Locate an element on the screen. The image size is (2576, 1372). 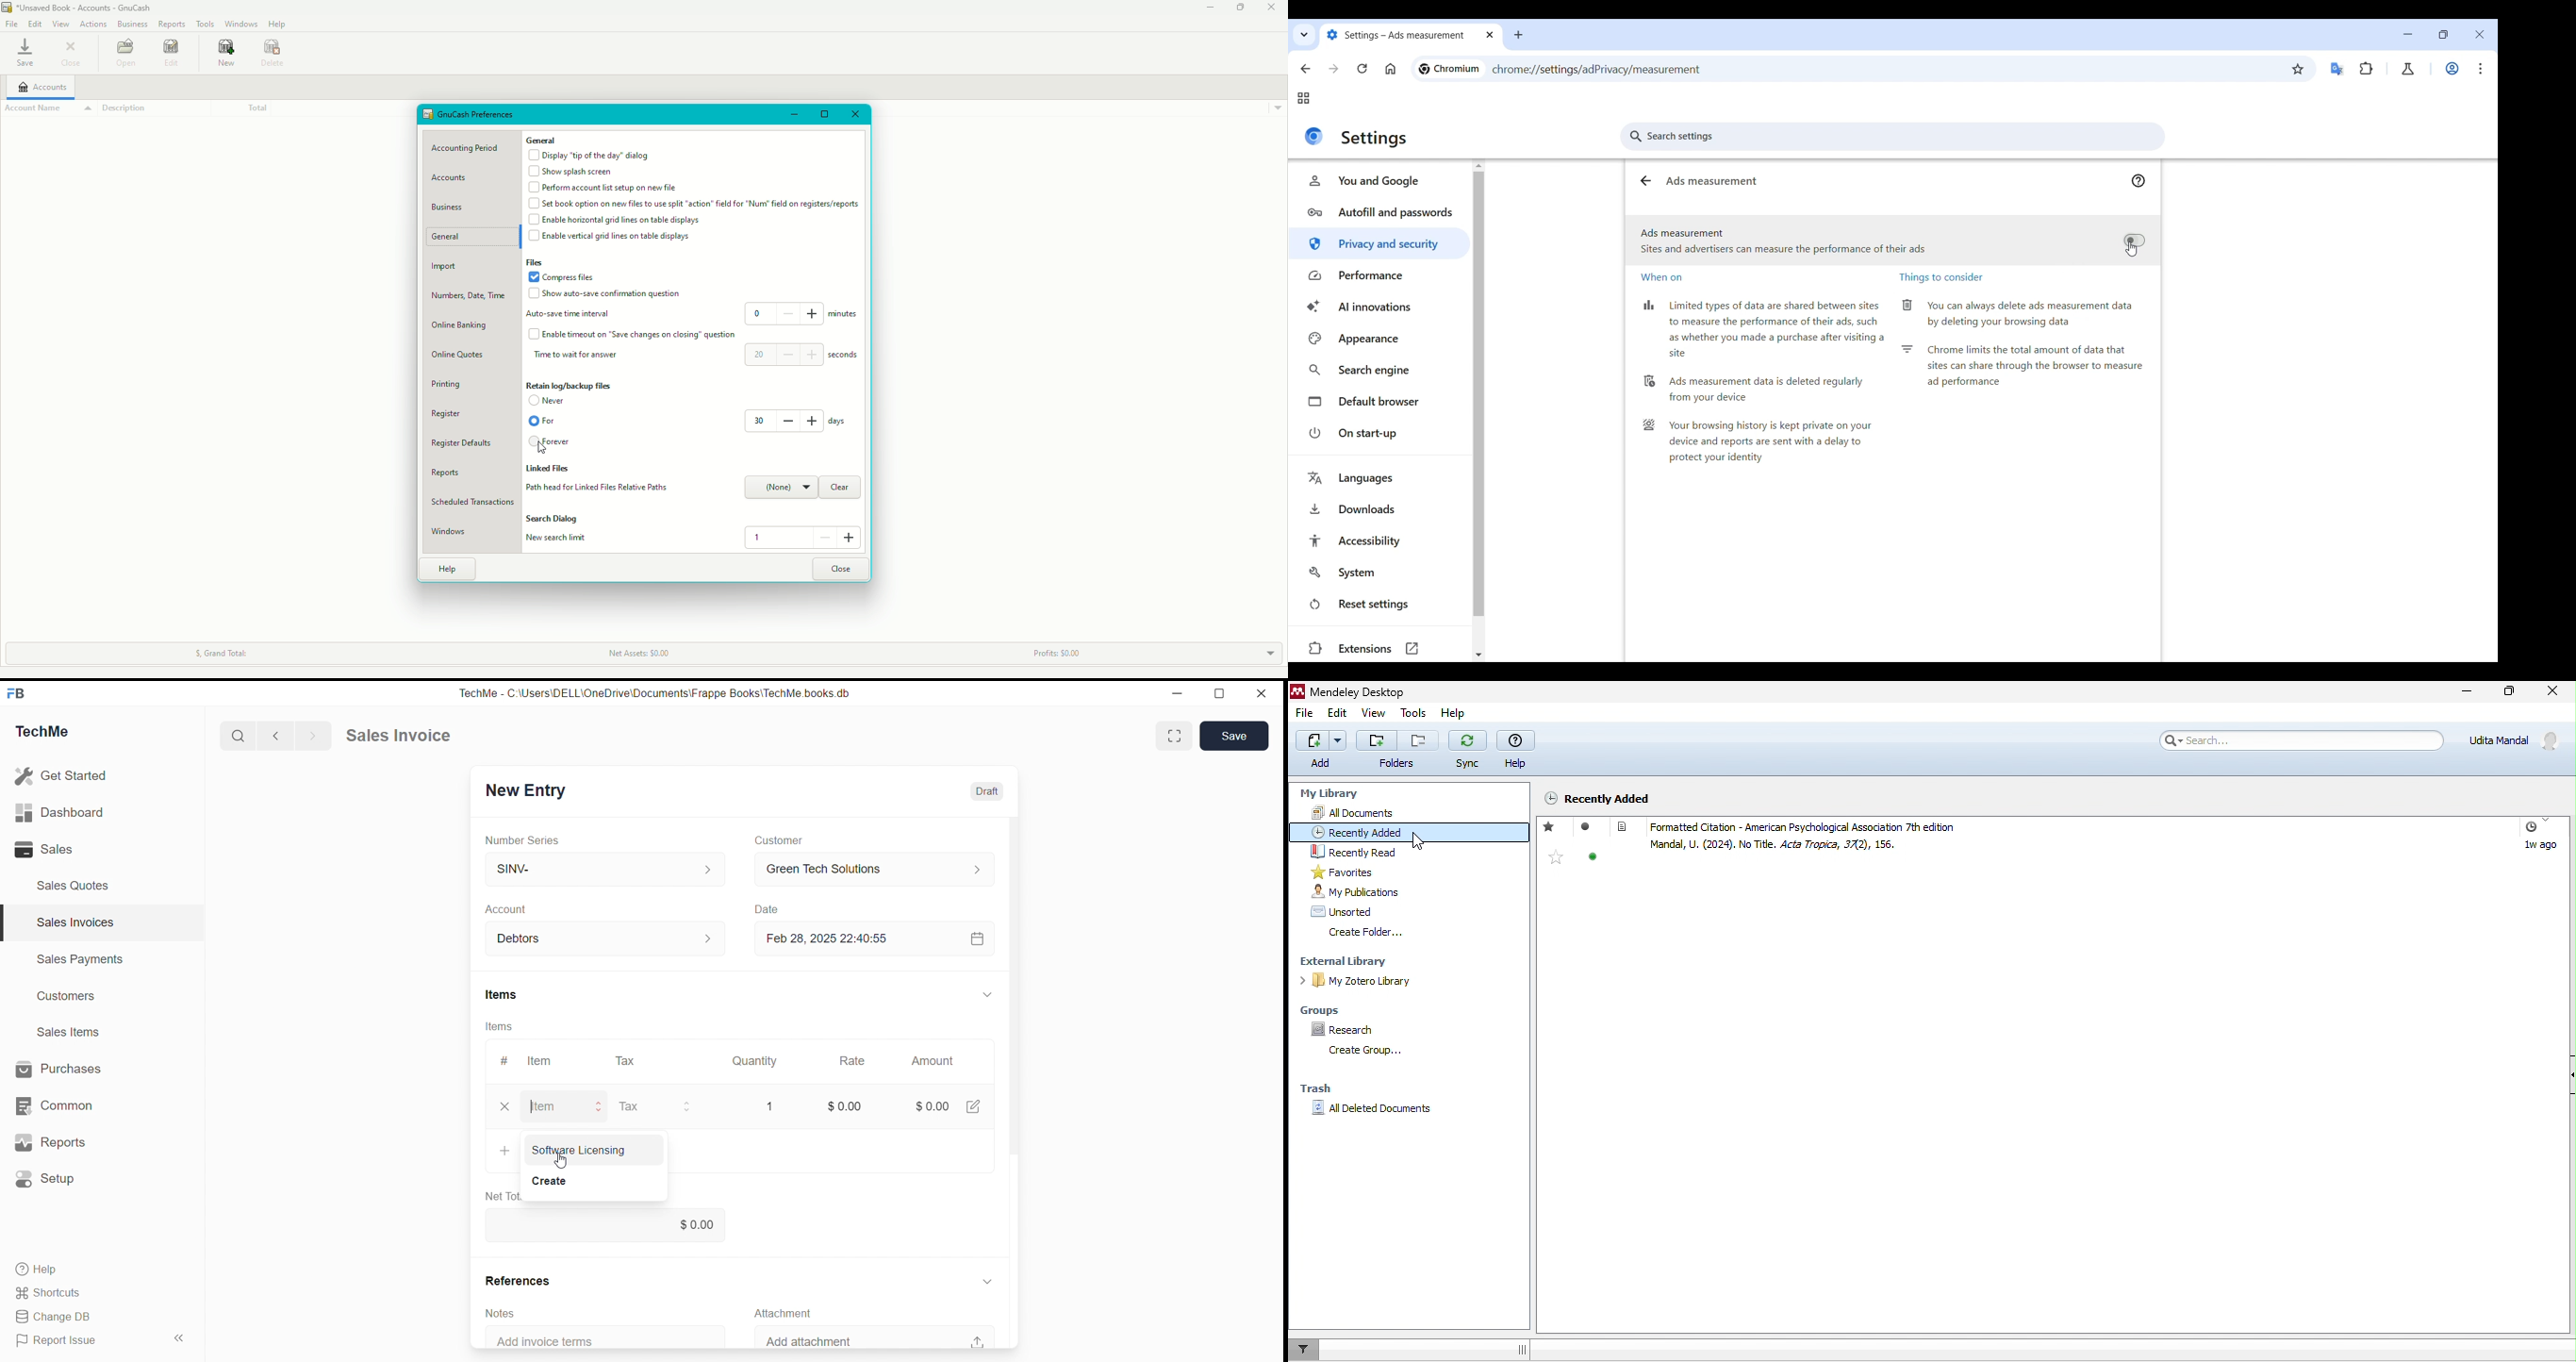
Number Series is located at coordinates (523, 841).